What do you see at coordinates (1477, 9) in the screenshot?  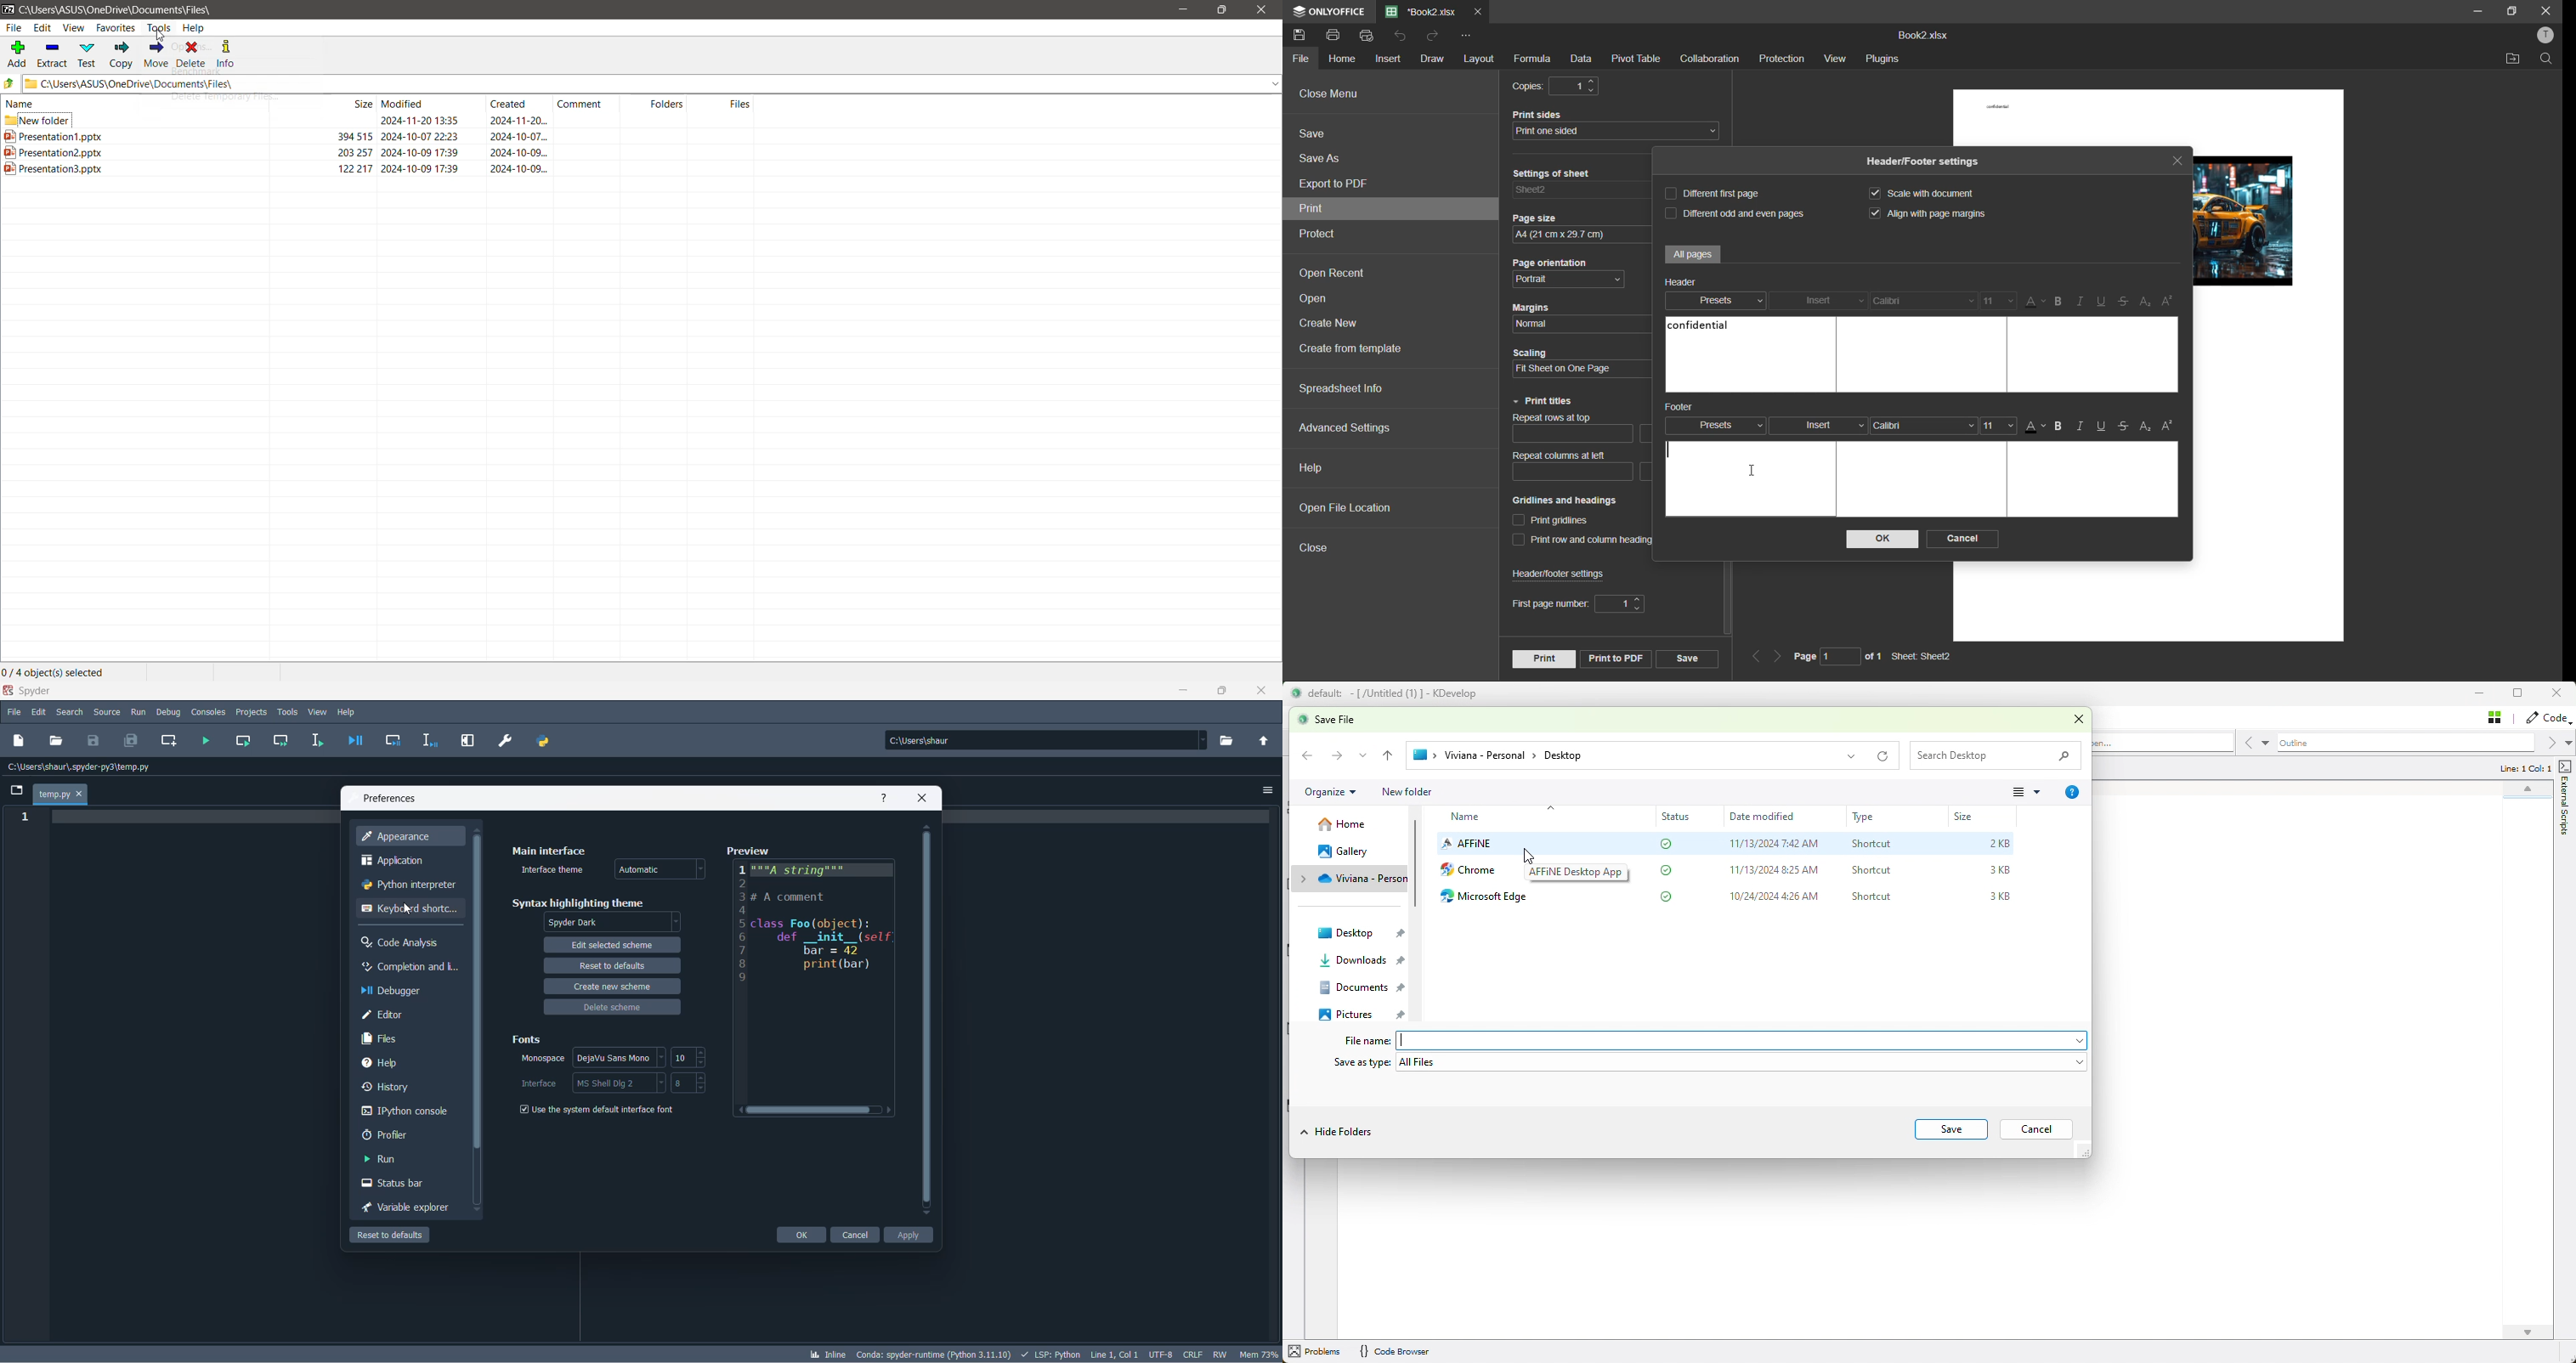 I see `close tab` at bounding box center [1477, 9].